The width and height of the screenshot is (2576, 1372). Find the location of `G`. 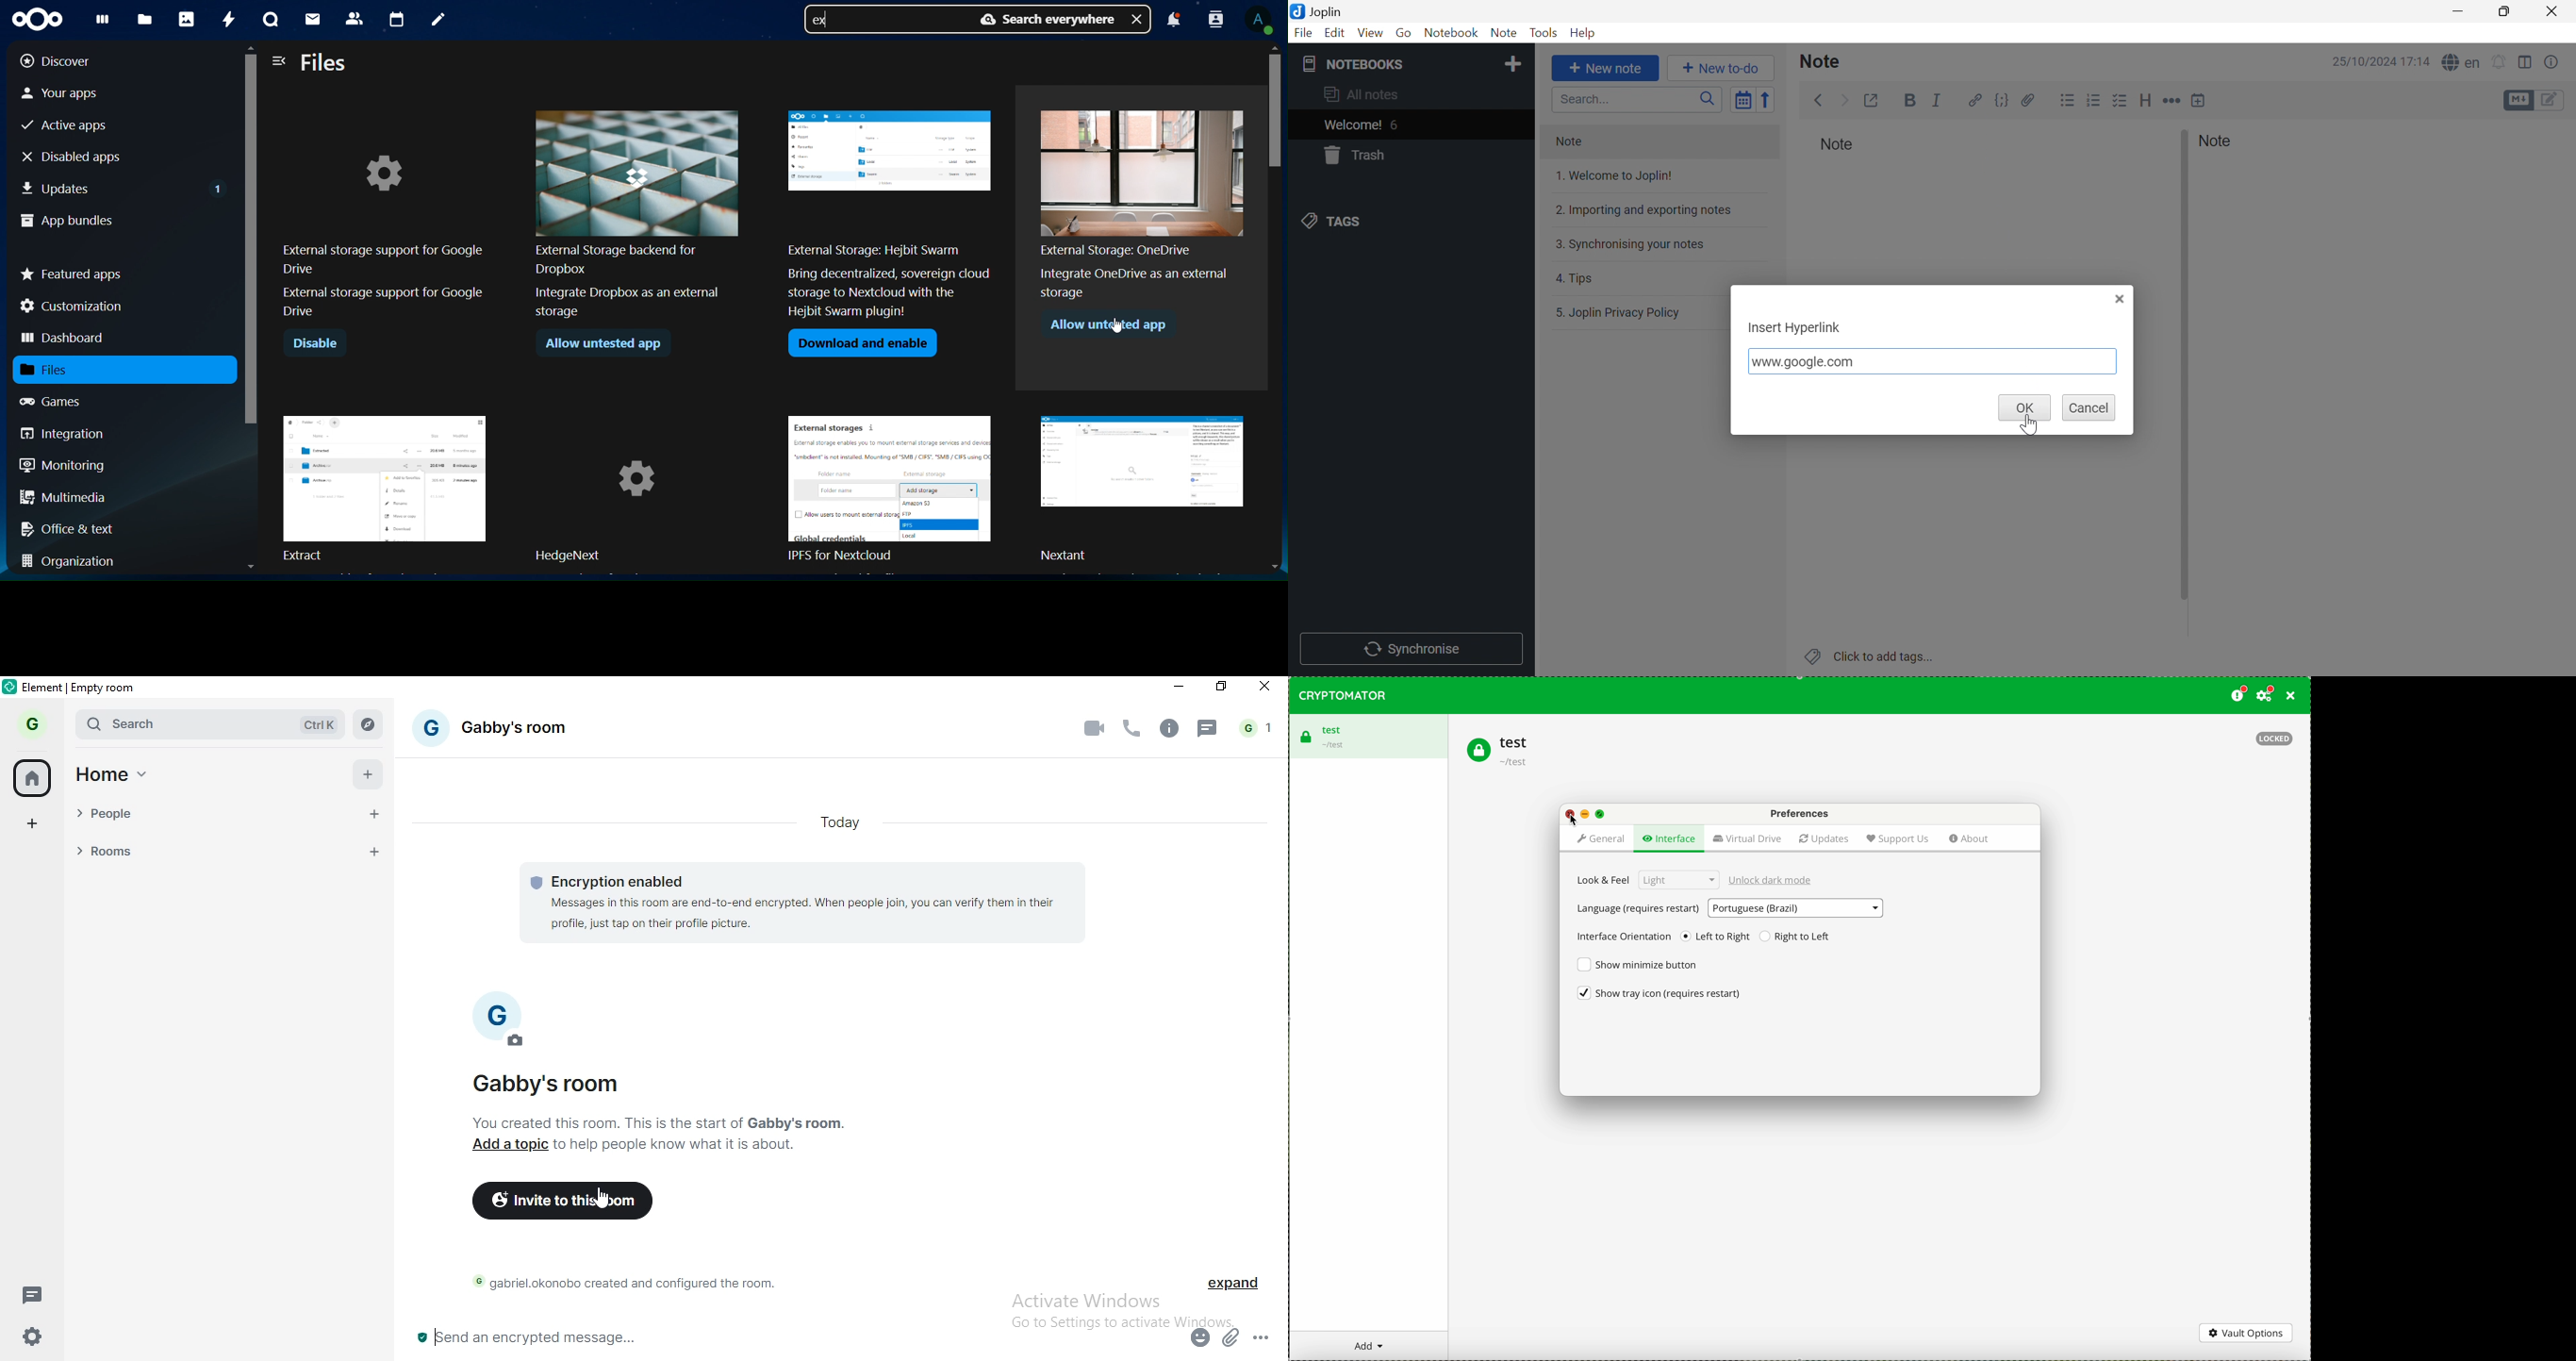

G is located at coordinates (35, 723).